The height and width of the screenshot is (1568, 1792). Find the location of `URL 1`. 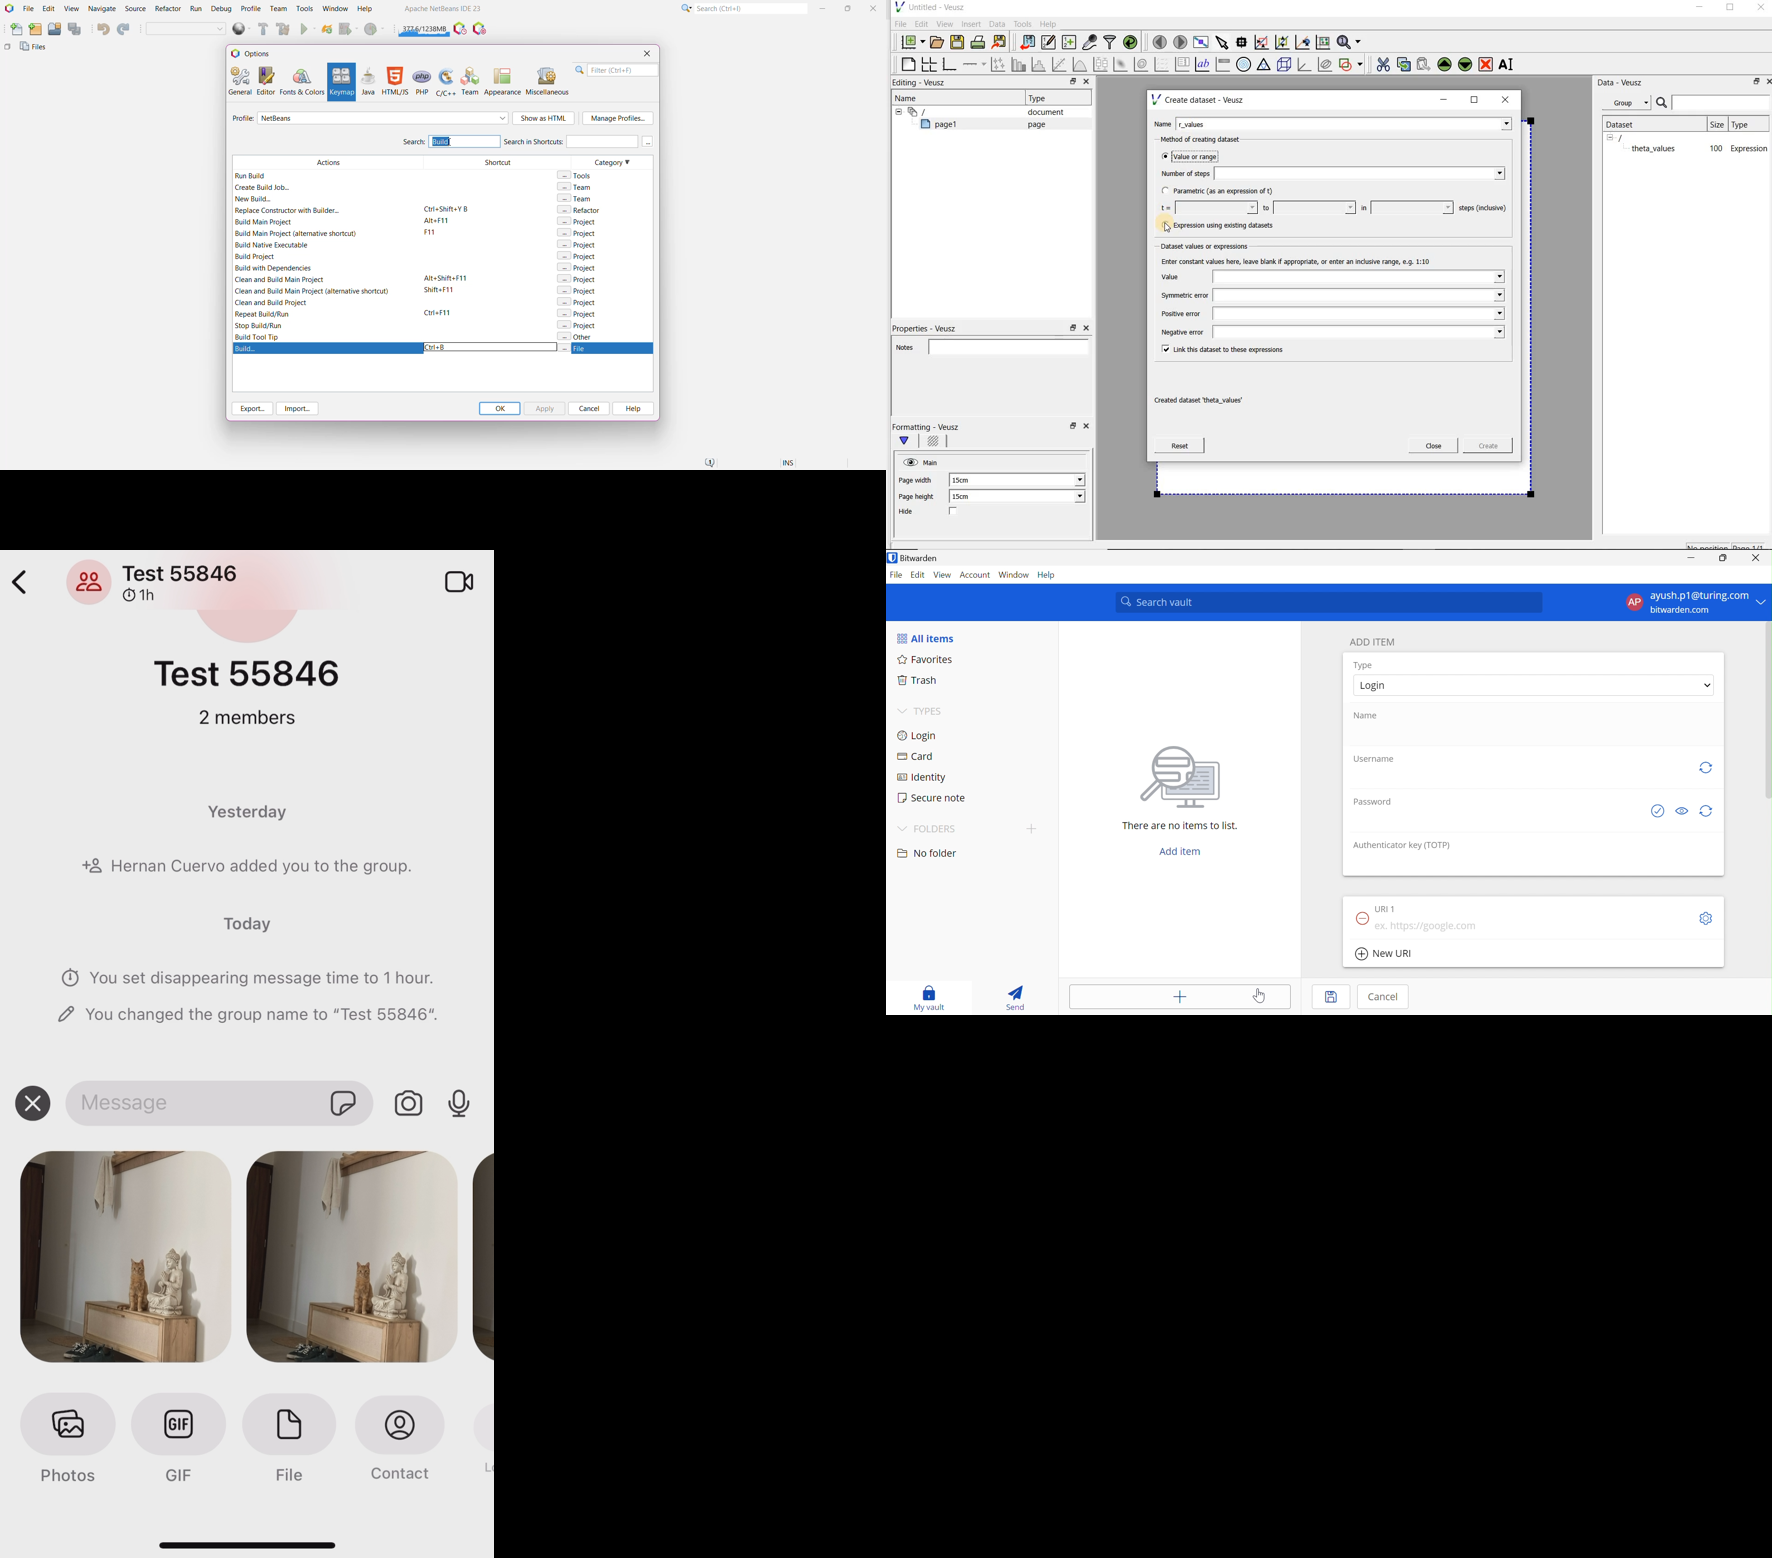

URL 1 is located at coordinates (1385, 909).